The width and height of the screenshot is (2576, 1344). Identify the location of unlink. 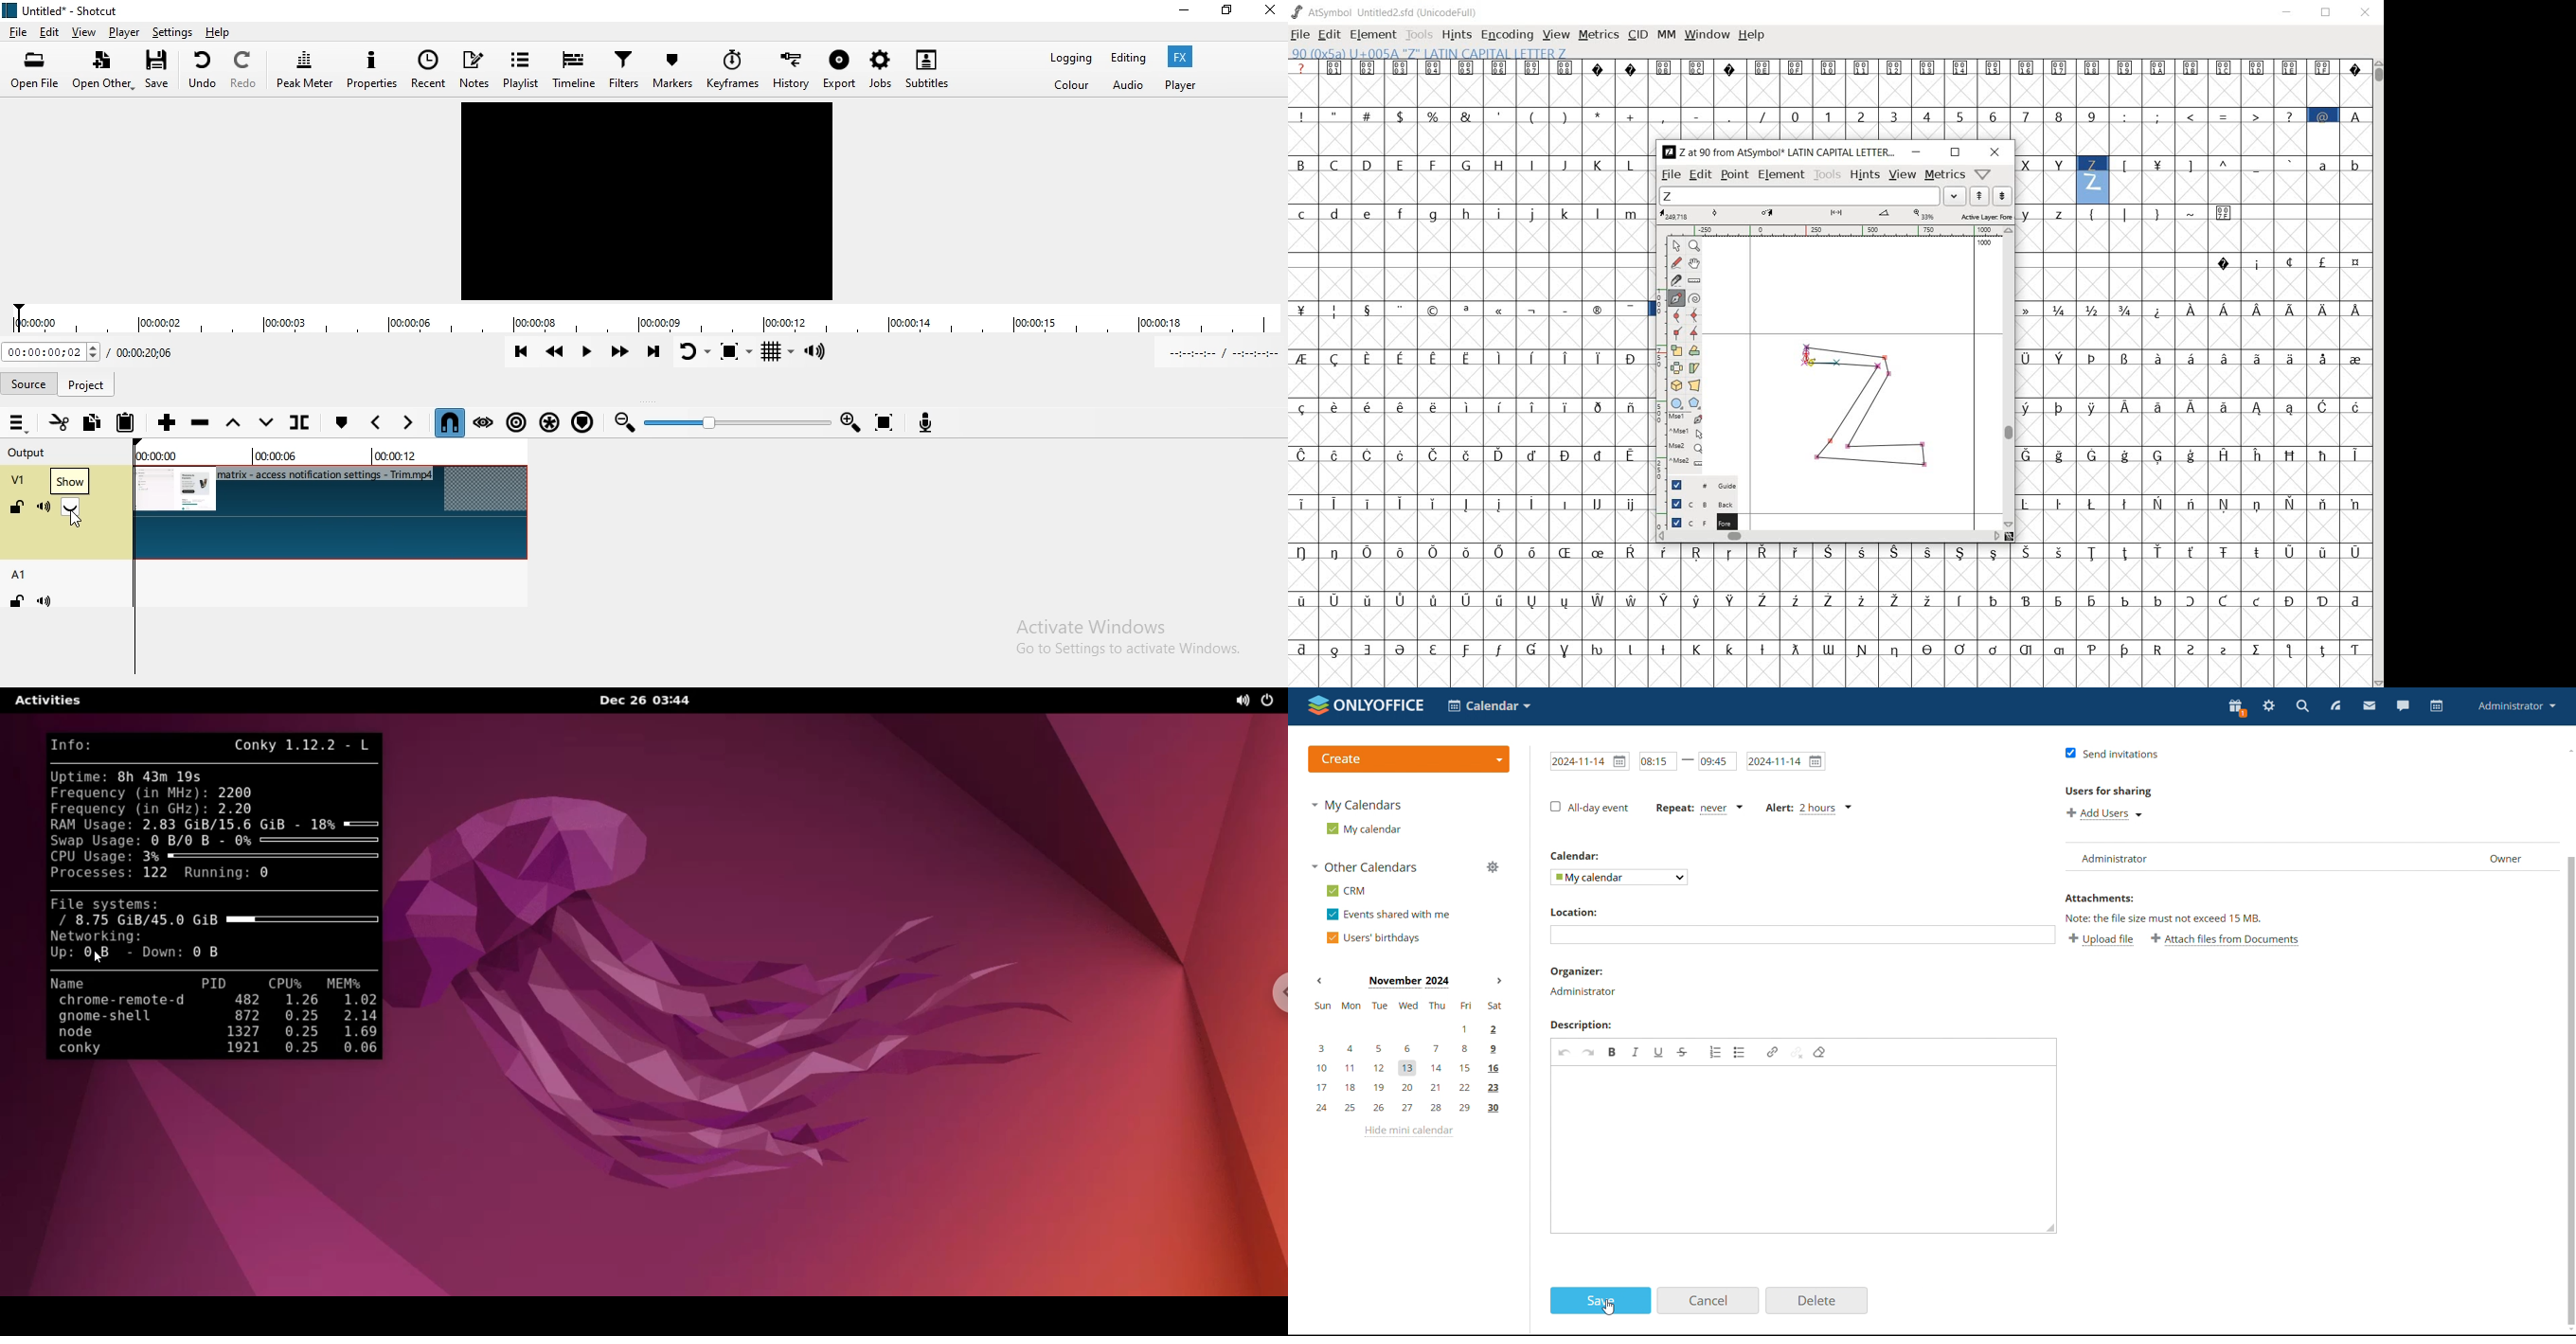
(1796, 1052).